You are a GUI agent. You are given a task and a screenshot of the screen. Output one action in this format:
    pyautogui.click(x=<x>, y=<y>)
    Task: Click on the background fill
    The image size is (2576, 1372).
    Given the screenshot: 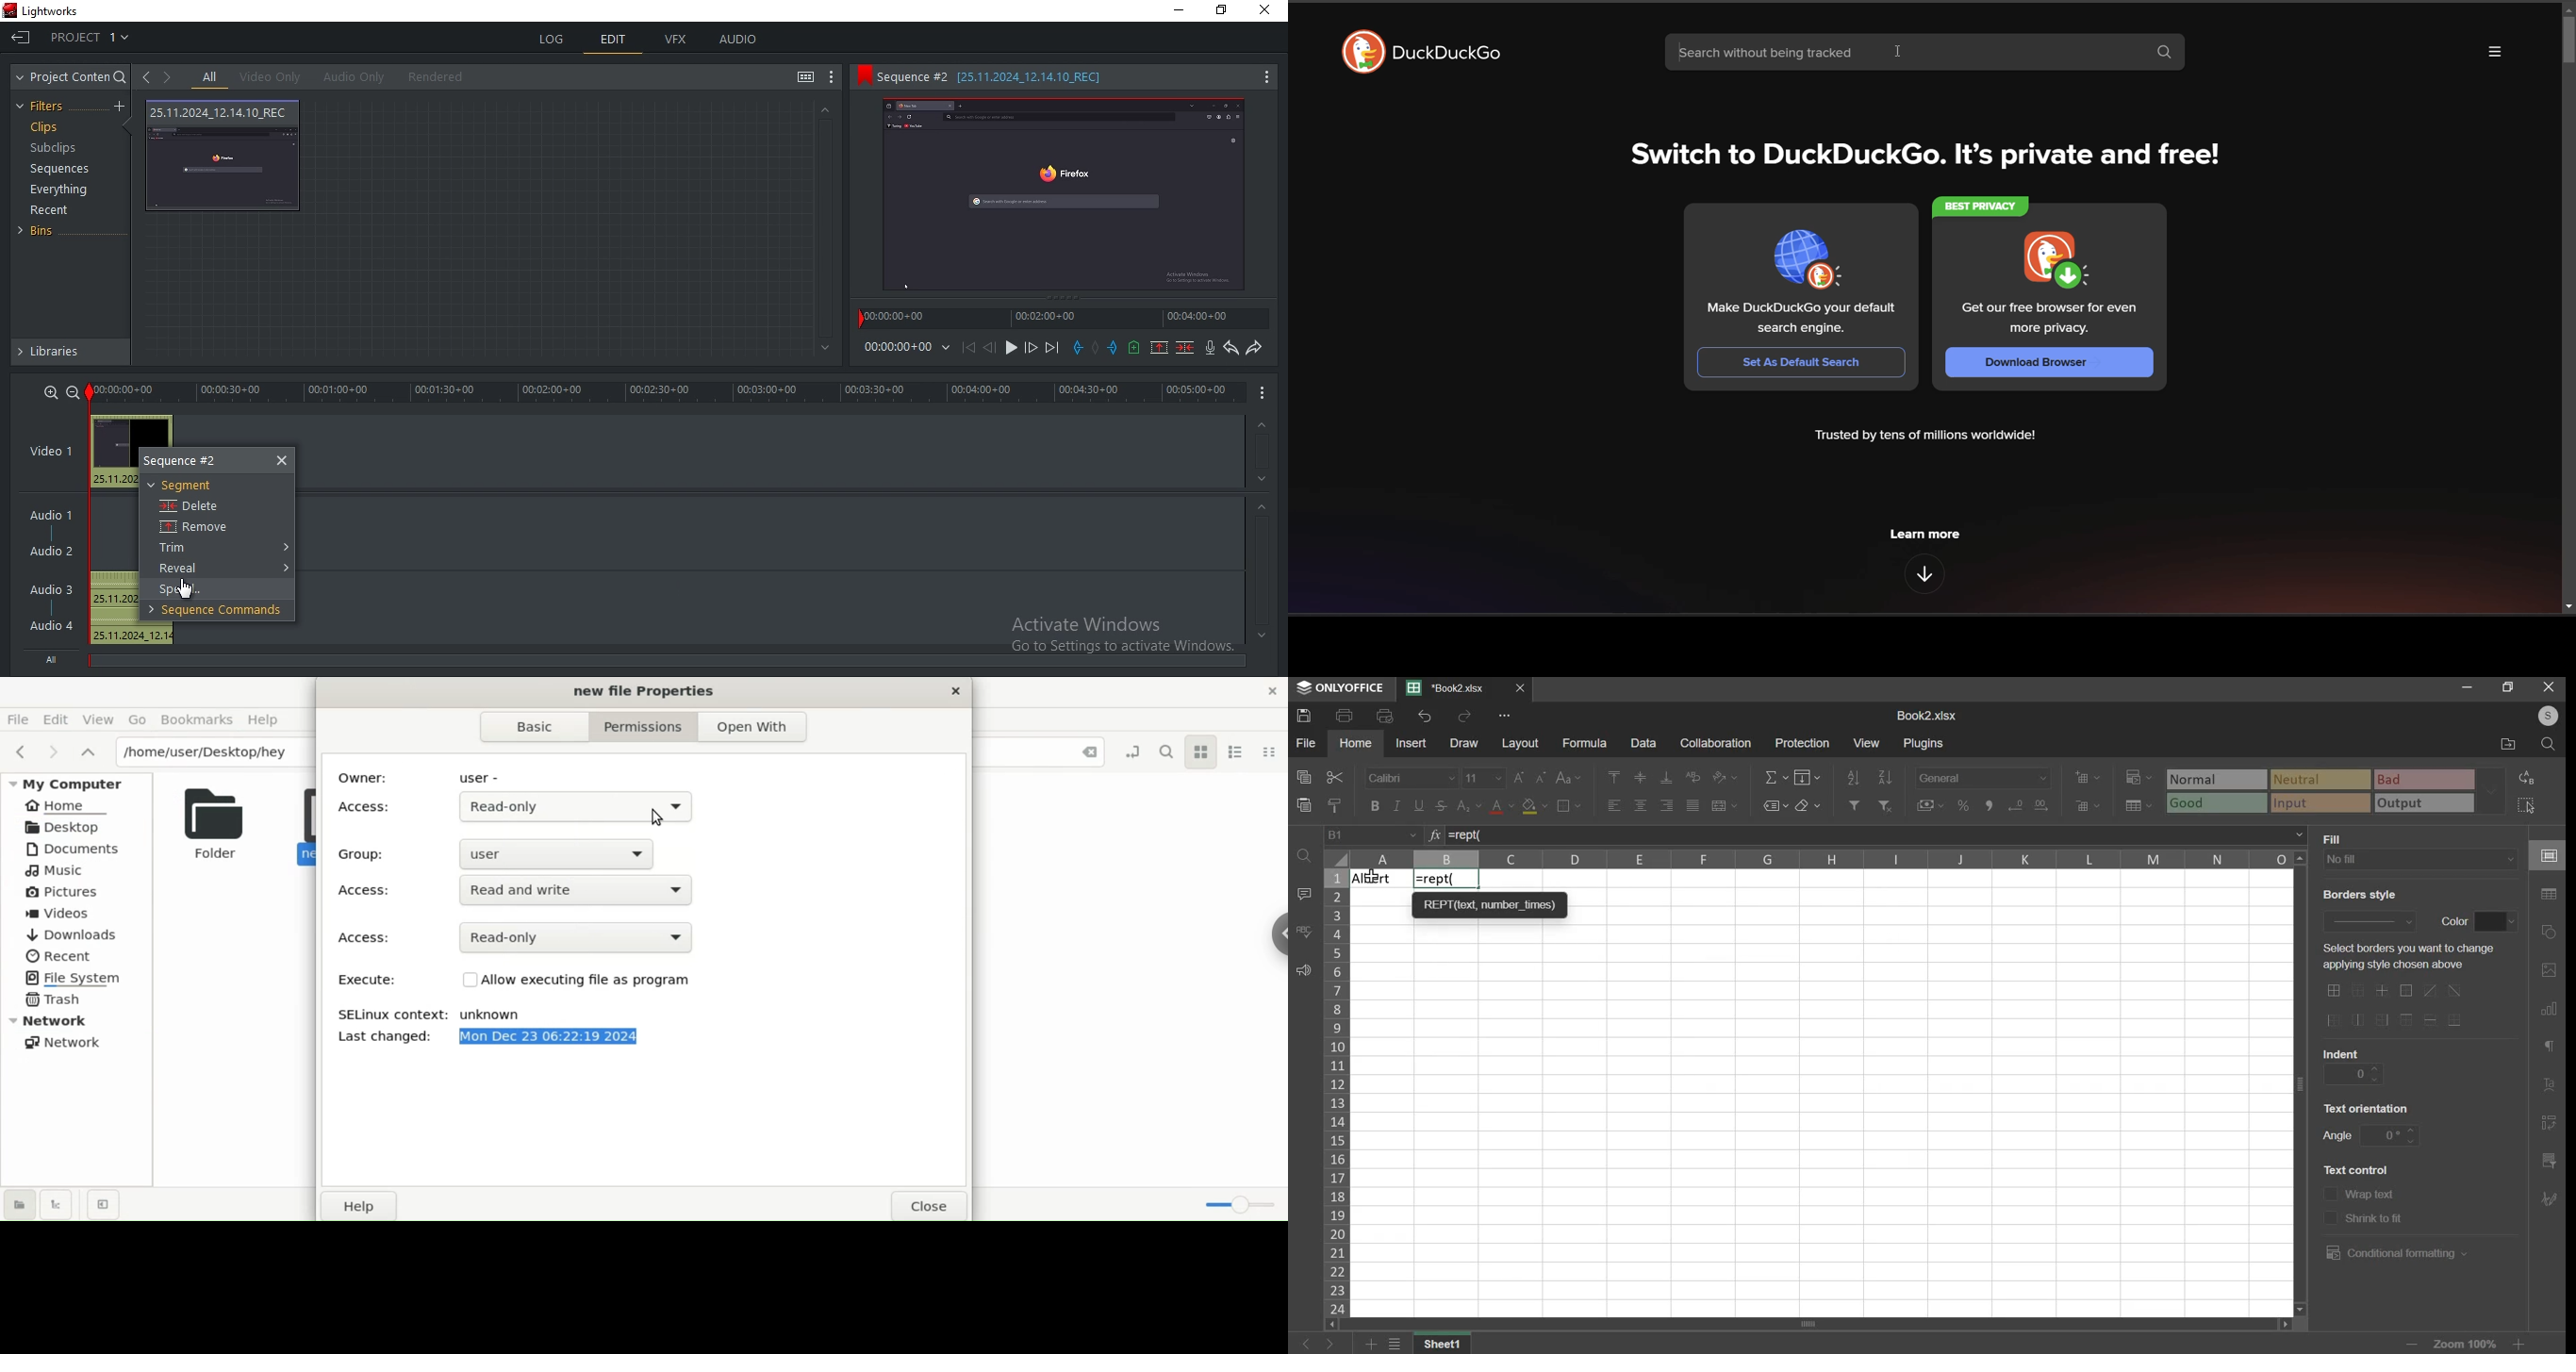 What is the action you would take?
    pyautogui.click(x=2421, y=859)
    